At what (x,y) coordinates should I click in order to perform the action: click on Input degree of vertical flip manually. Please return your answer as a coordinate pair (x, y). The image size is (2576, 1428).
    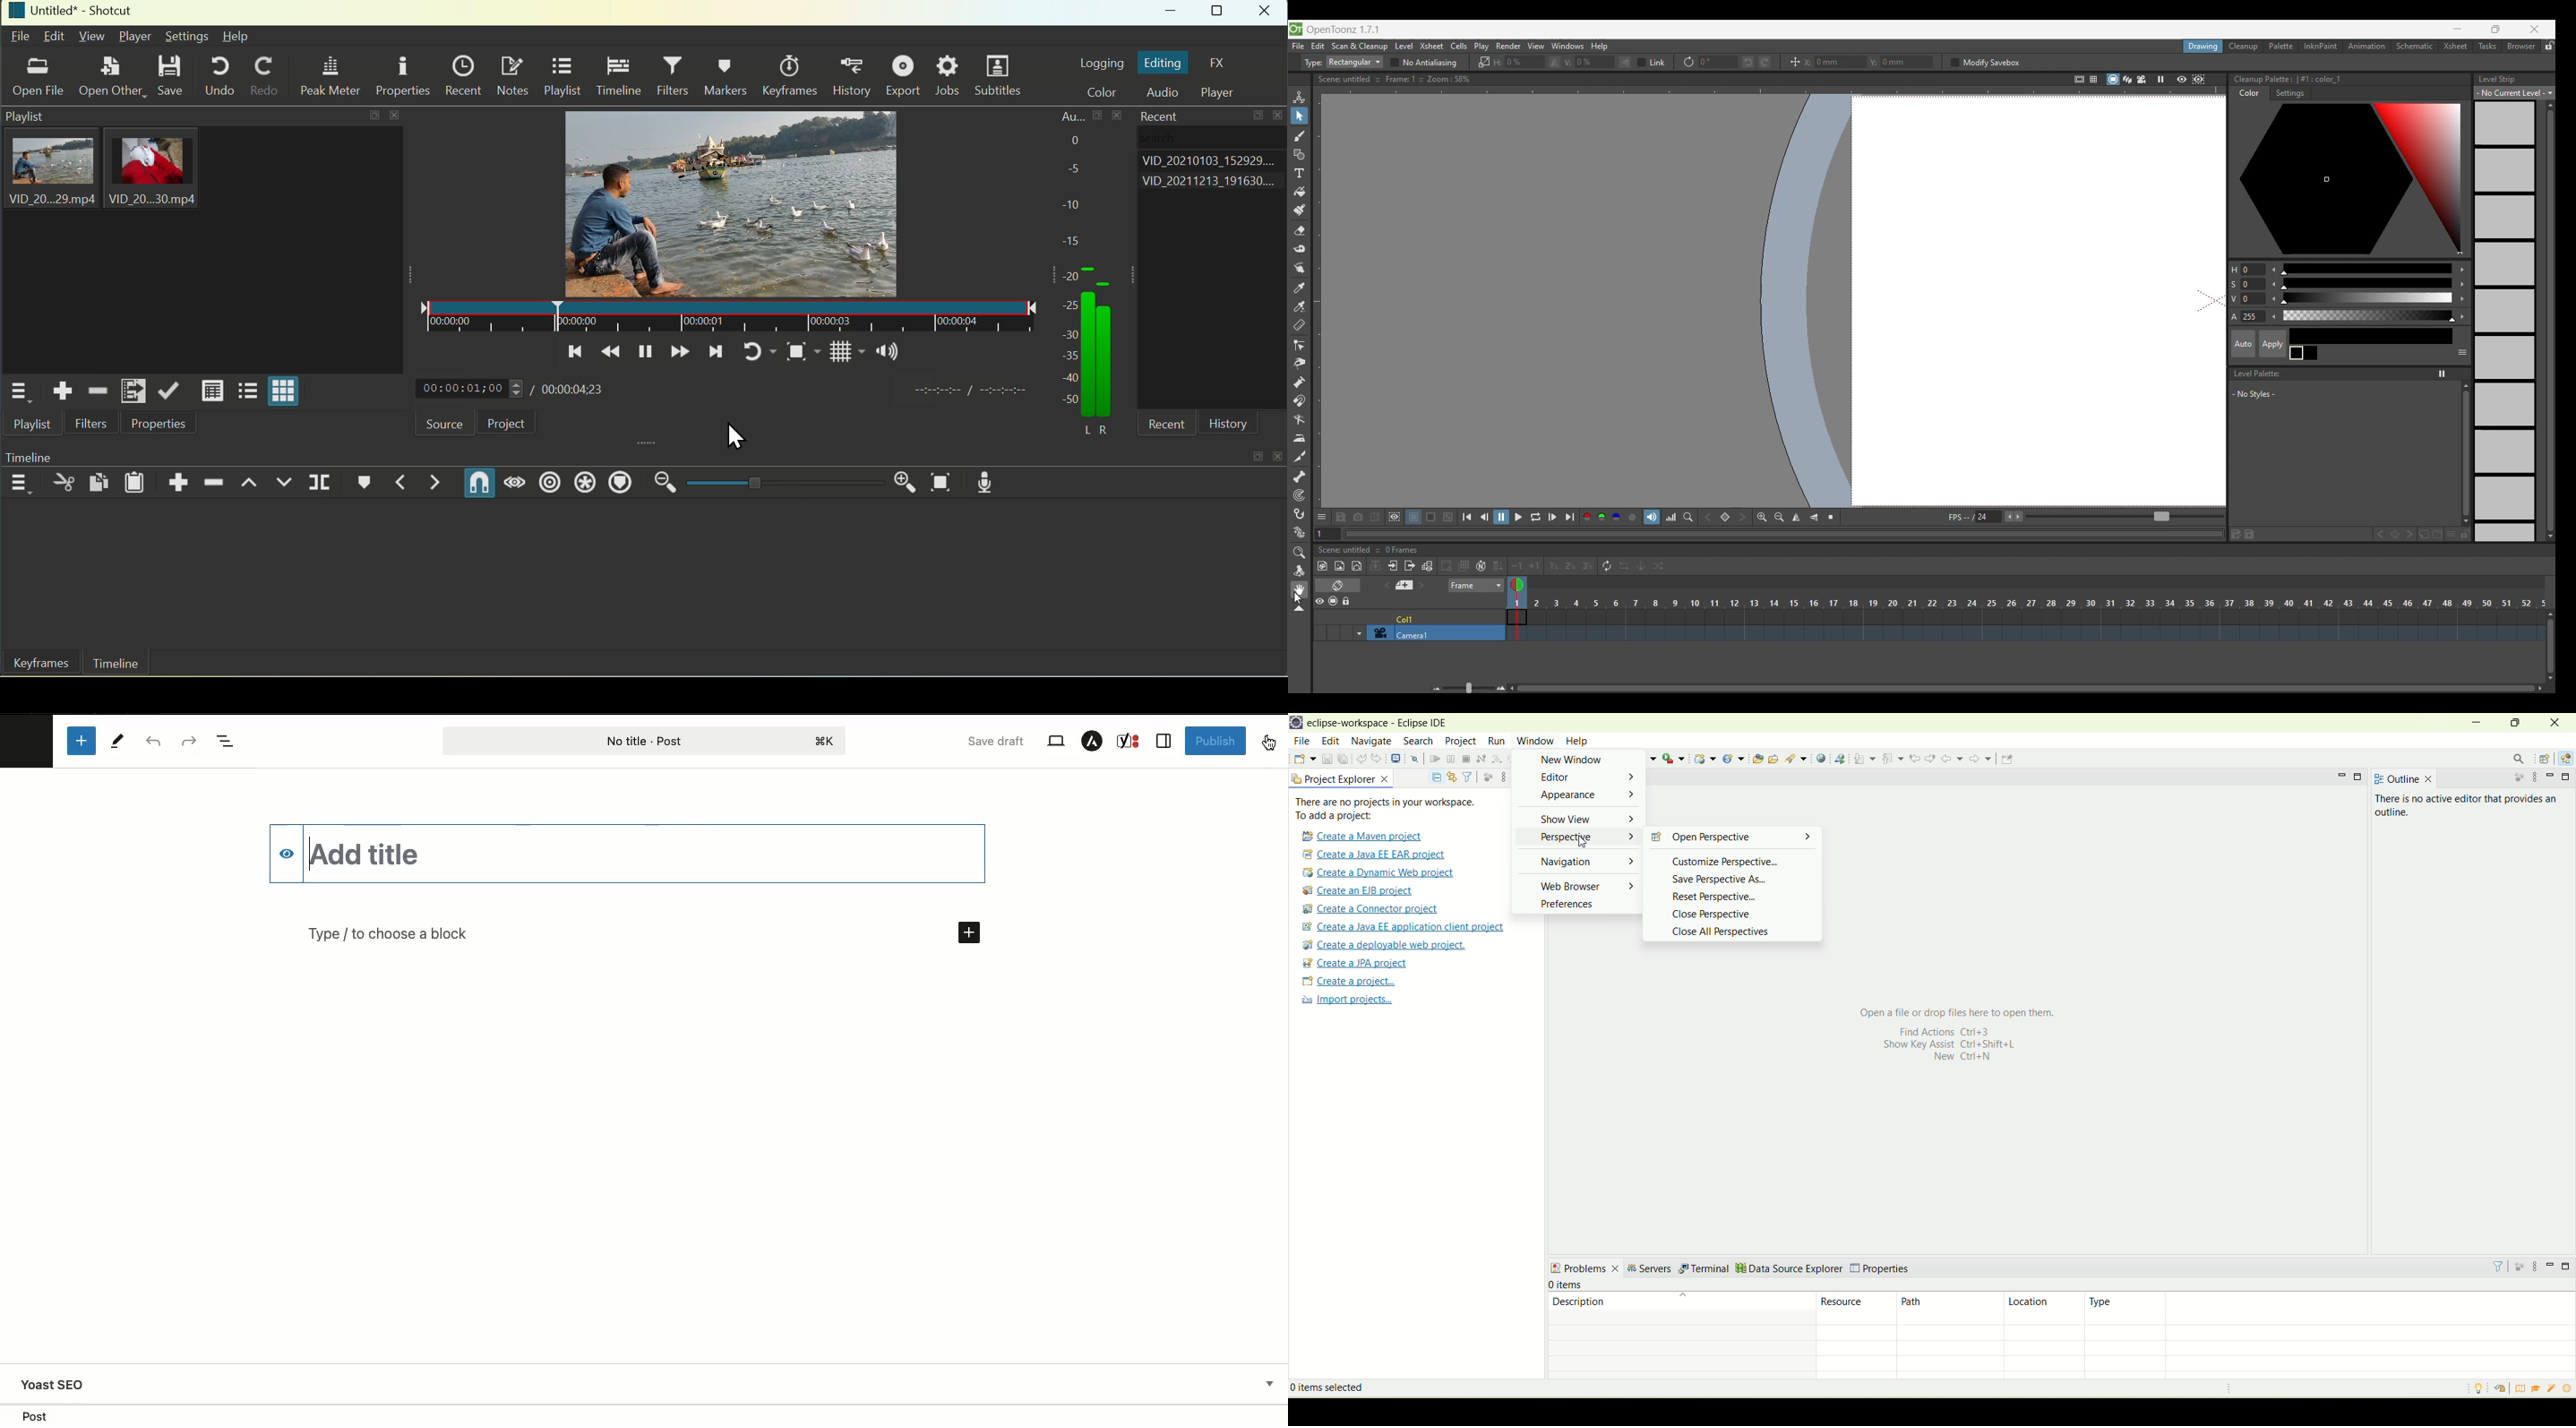
    Looking at the image, I should click on (1590, 61).